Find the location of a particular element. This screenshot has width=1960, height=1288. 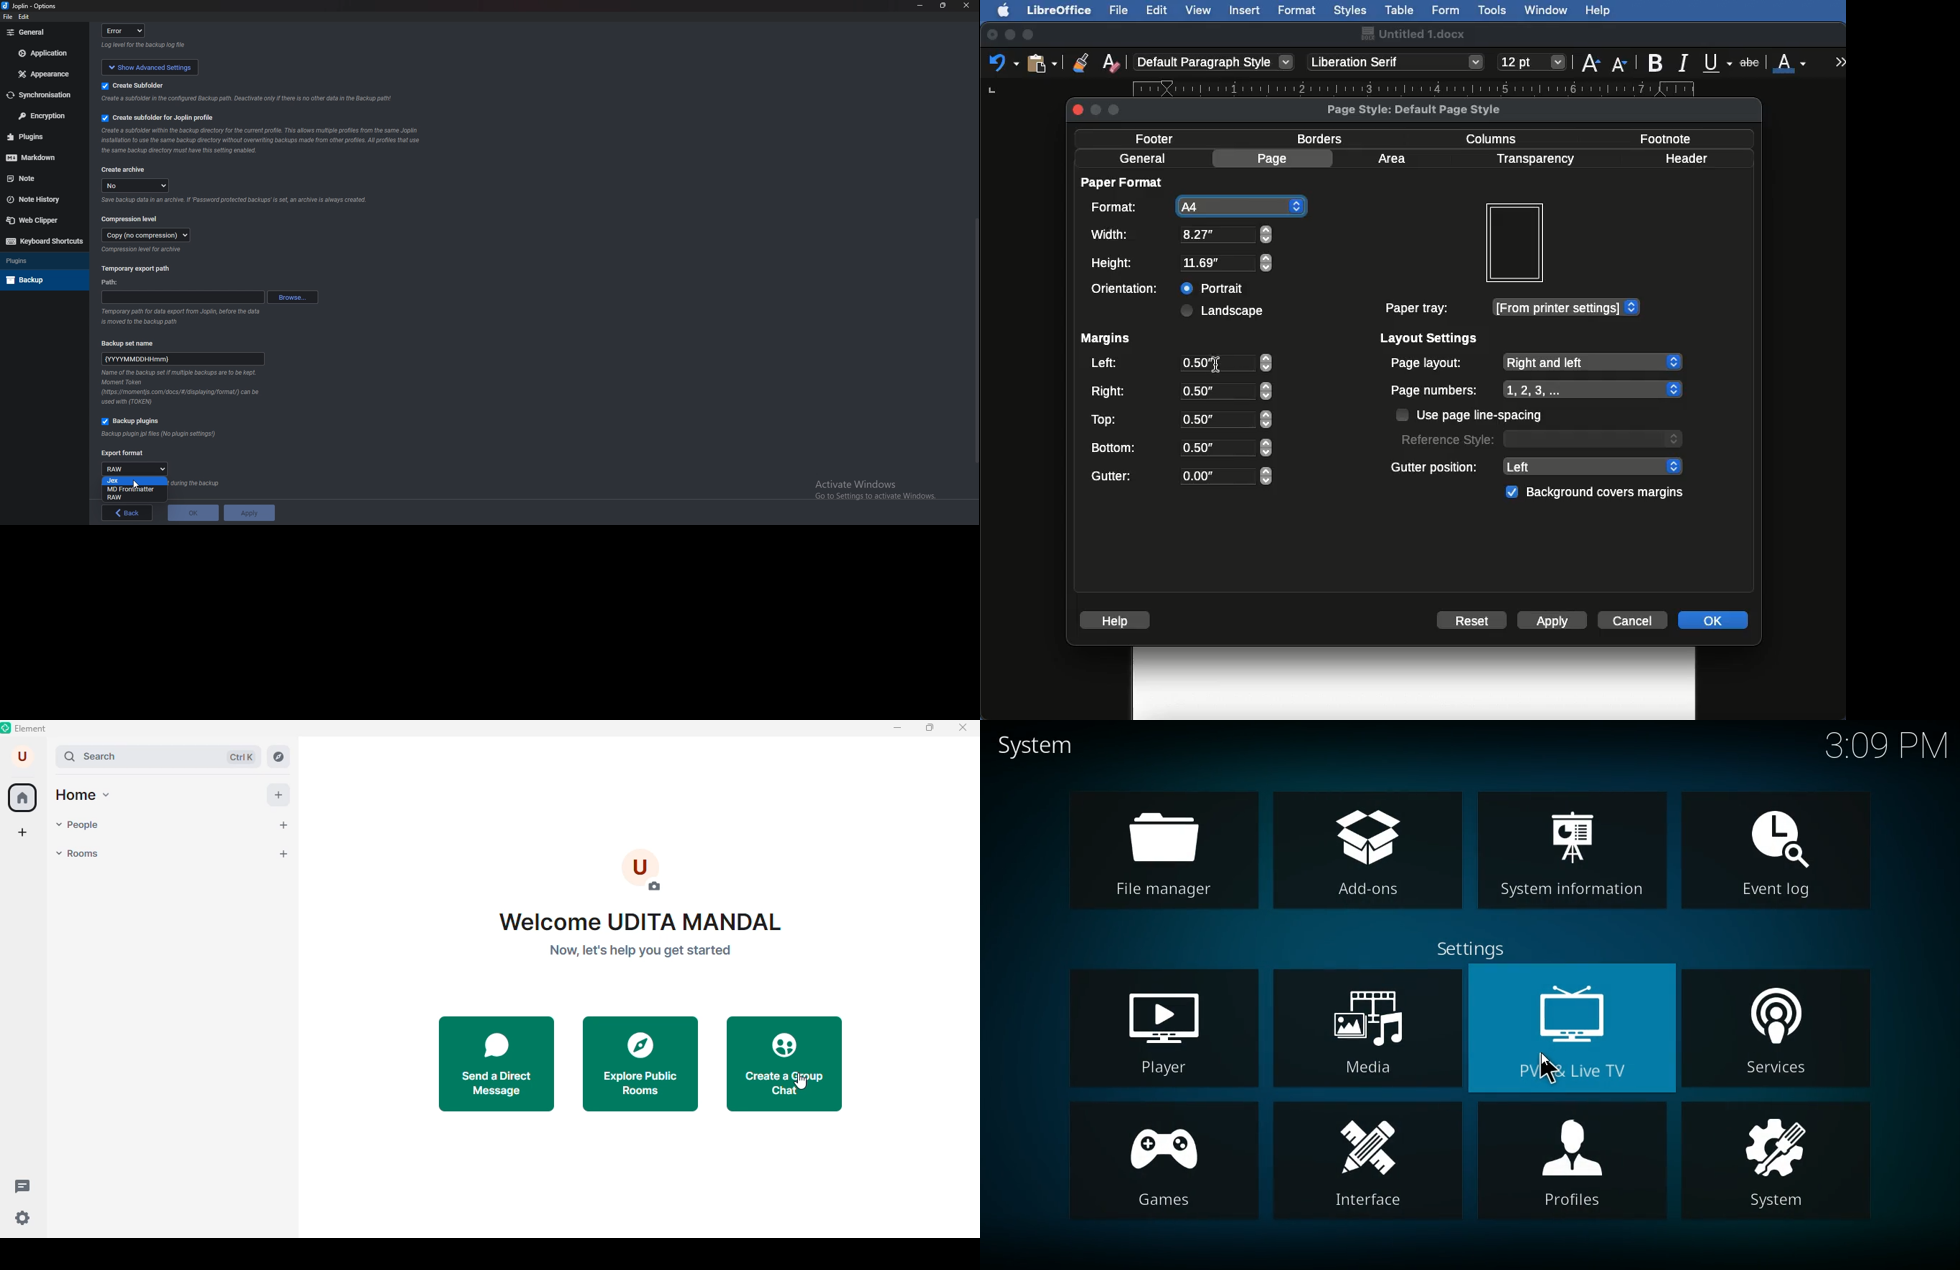

Clear formatting is located at coordinates (1111, 61).